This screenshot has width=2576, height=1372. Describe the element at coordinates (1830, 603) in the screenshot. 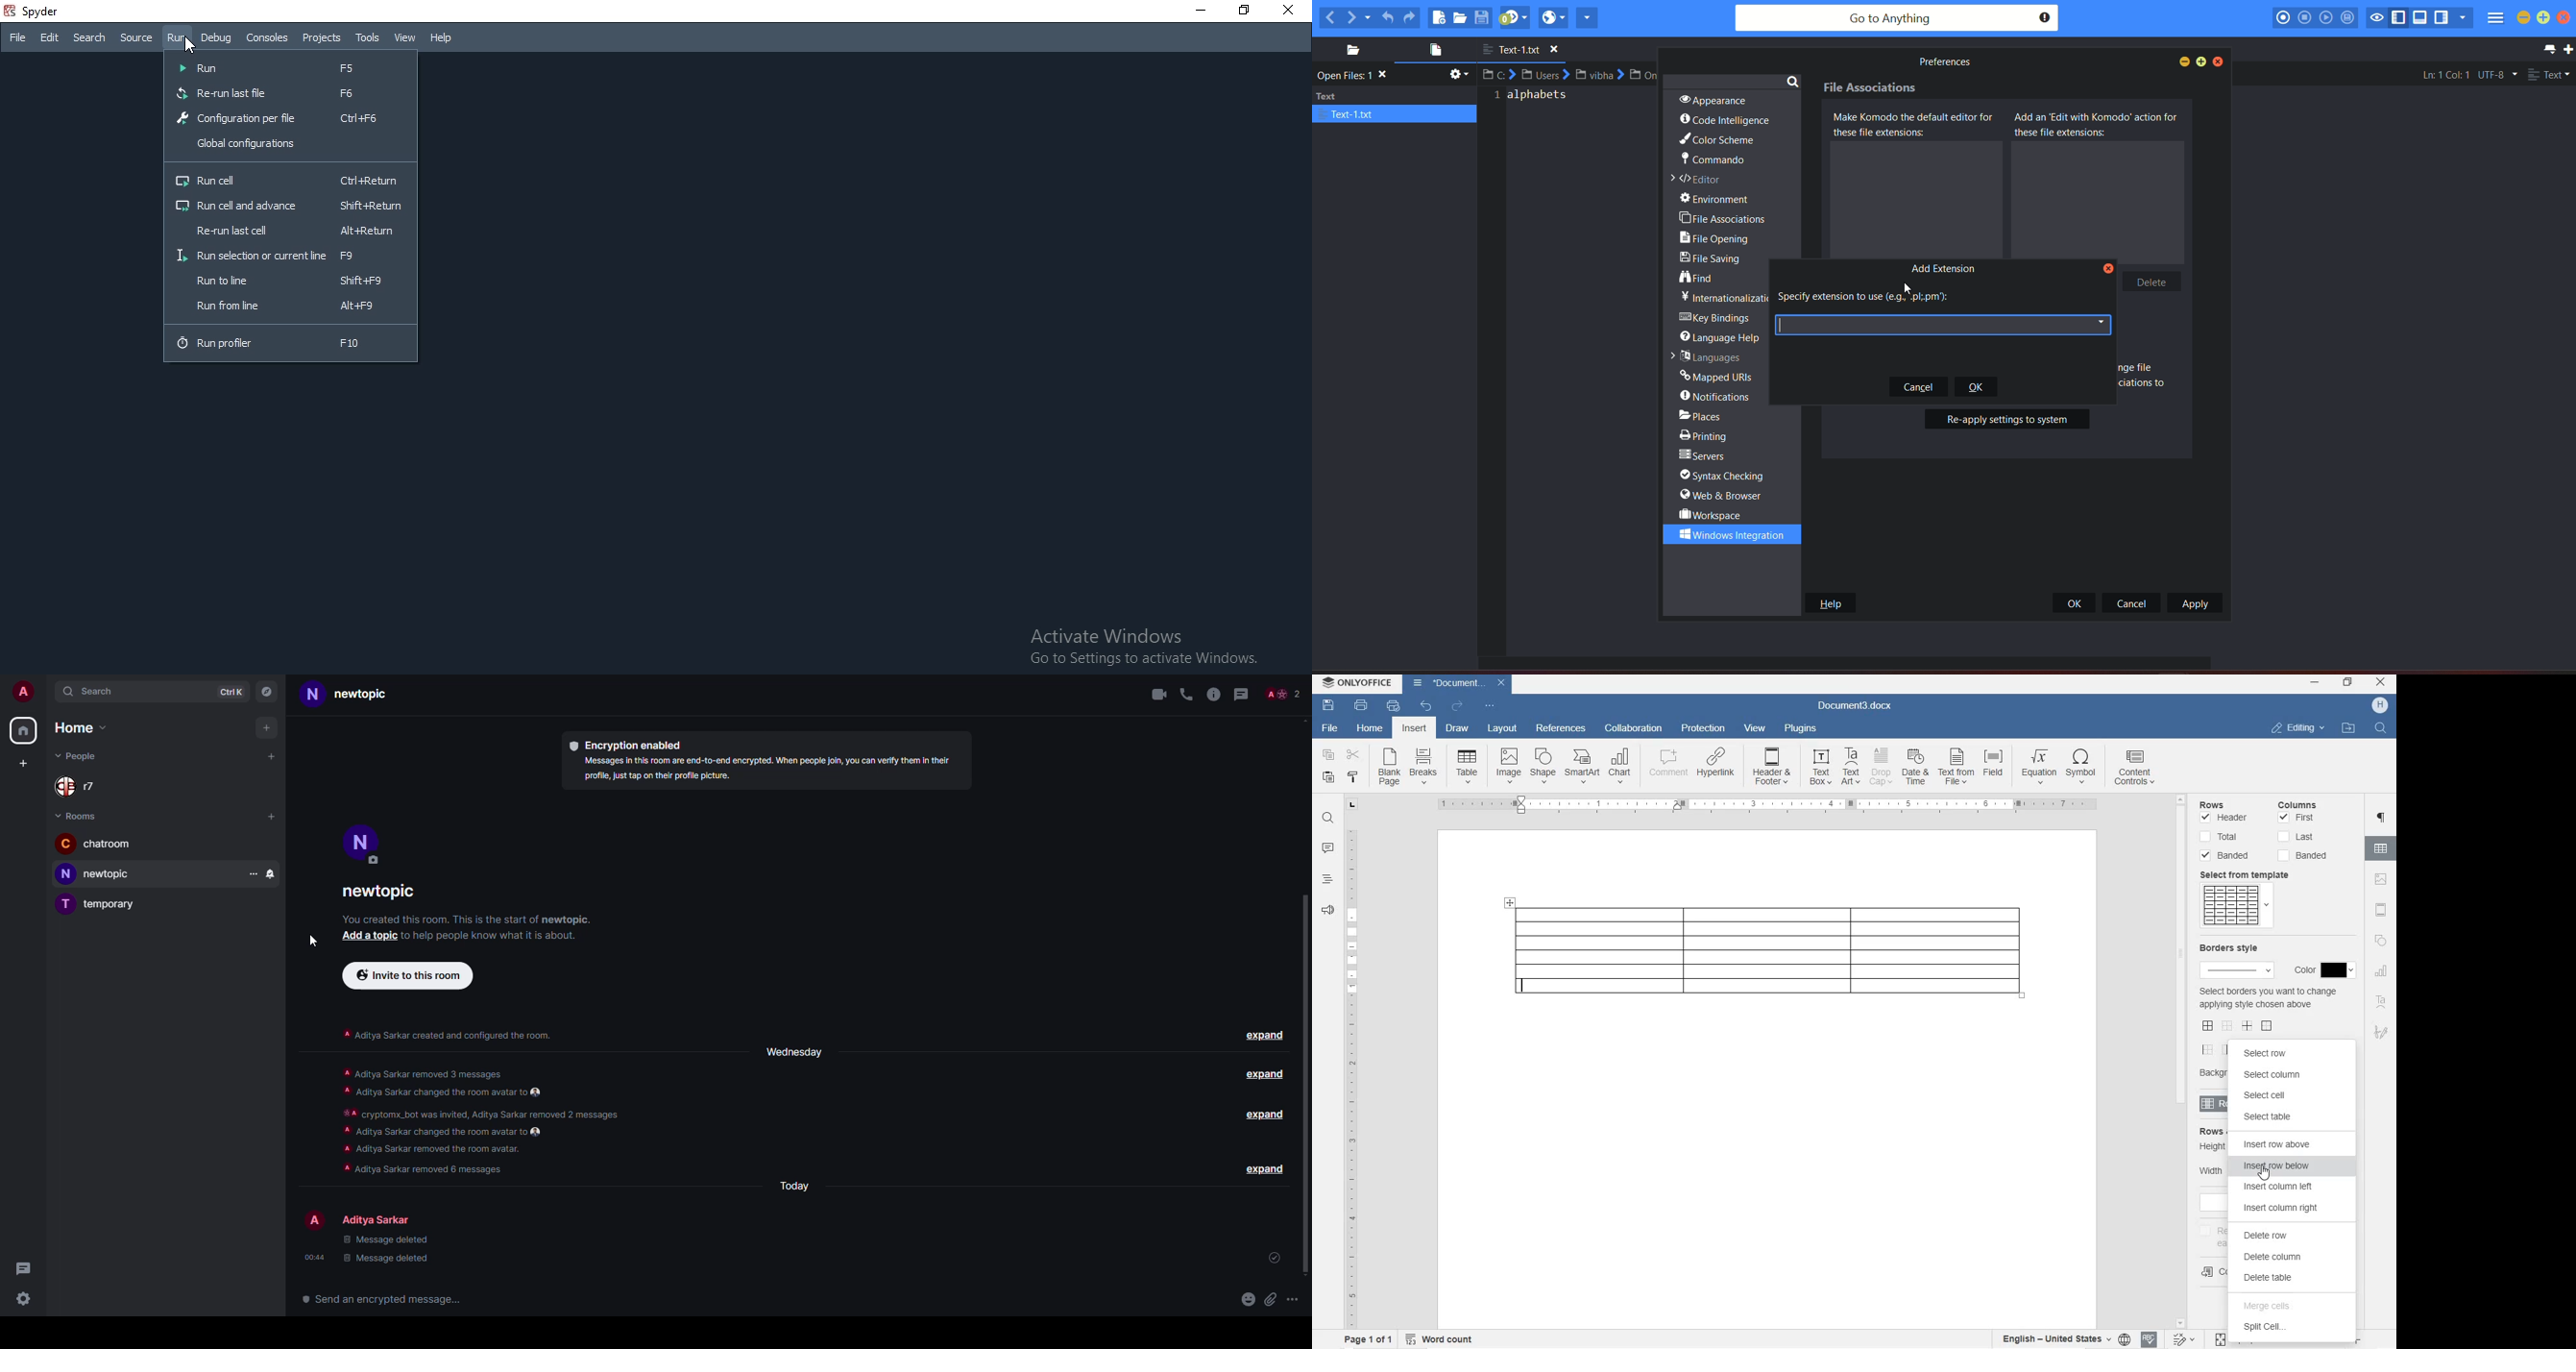

I see `help` at that location.